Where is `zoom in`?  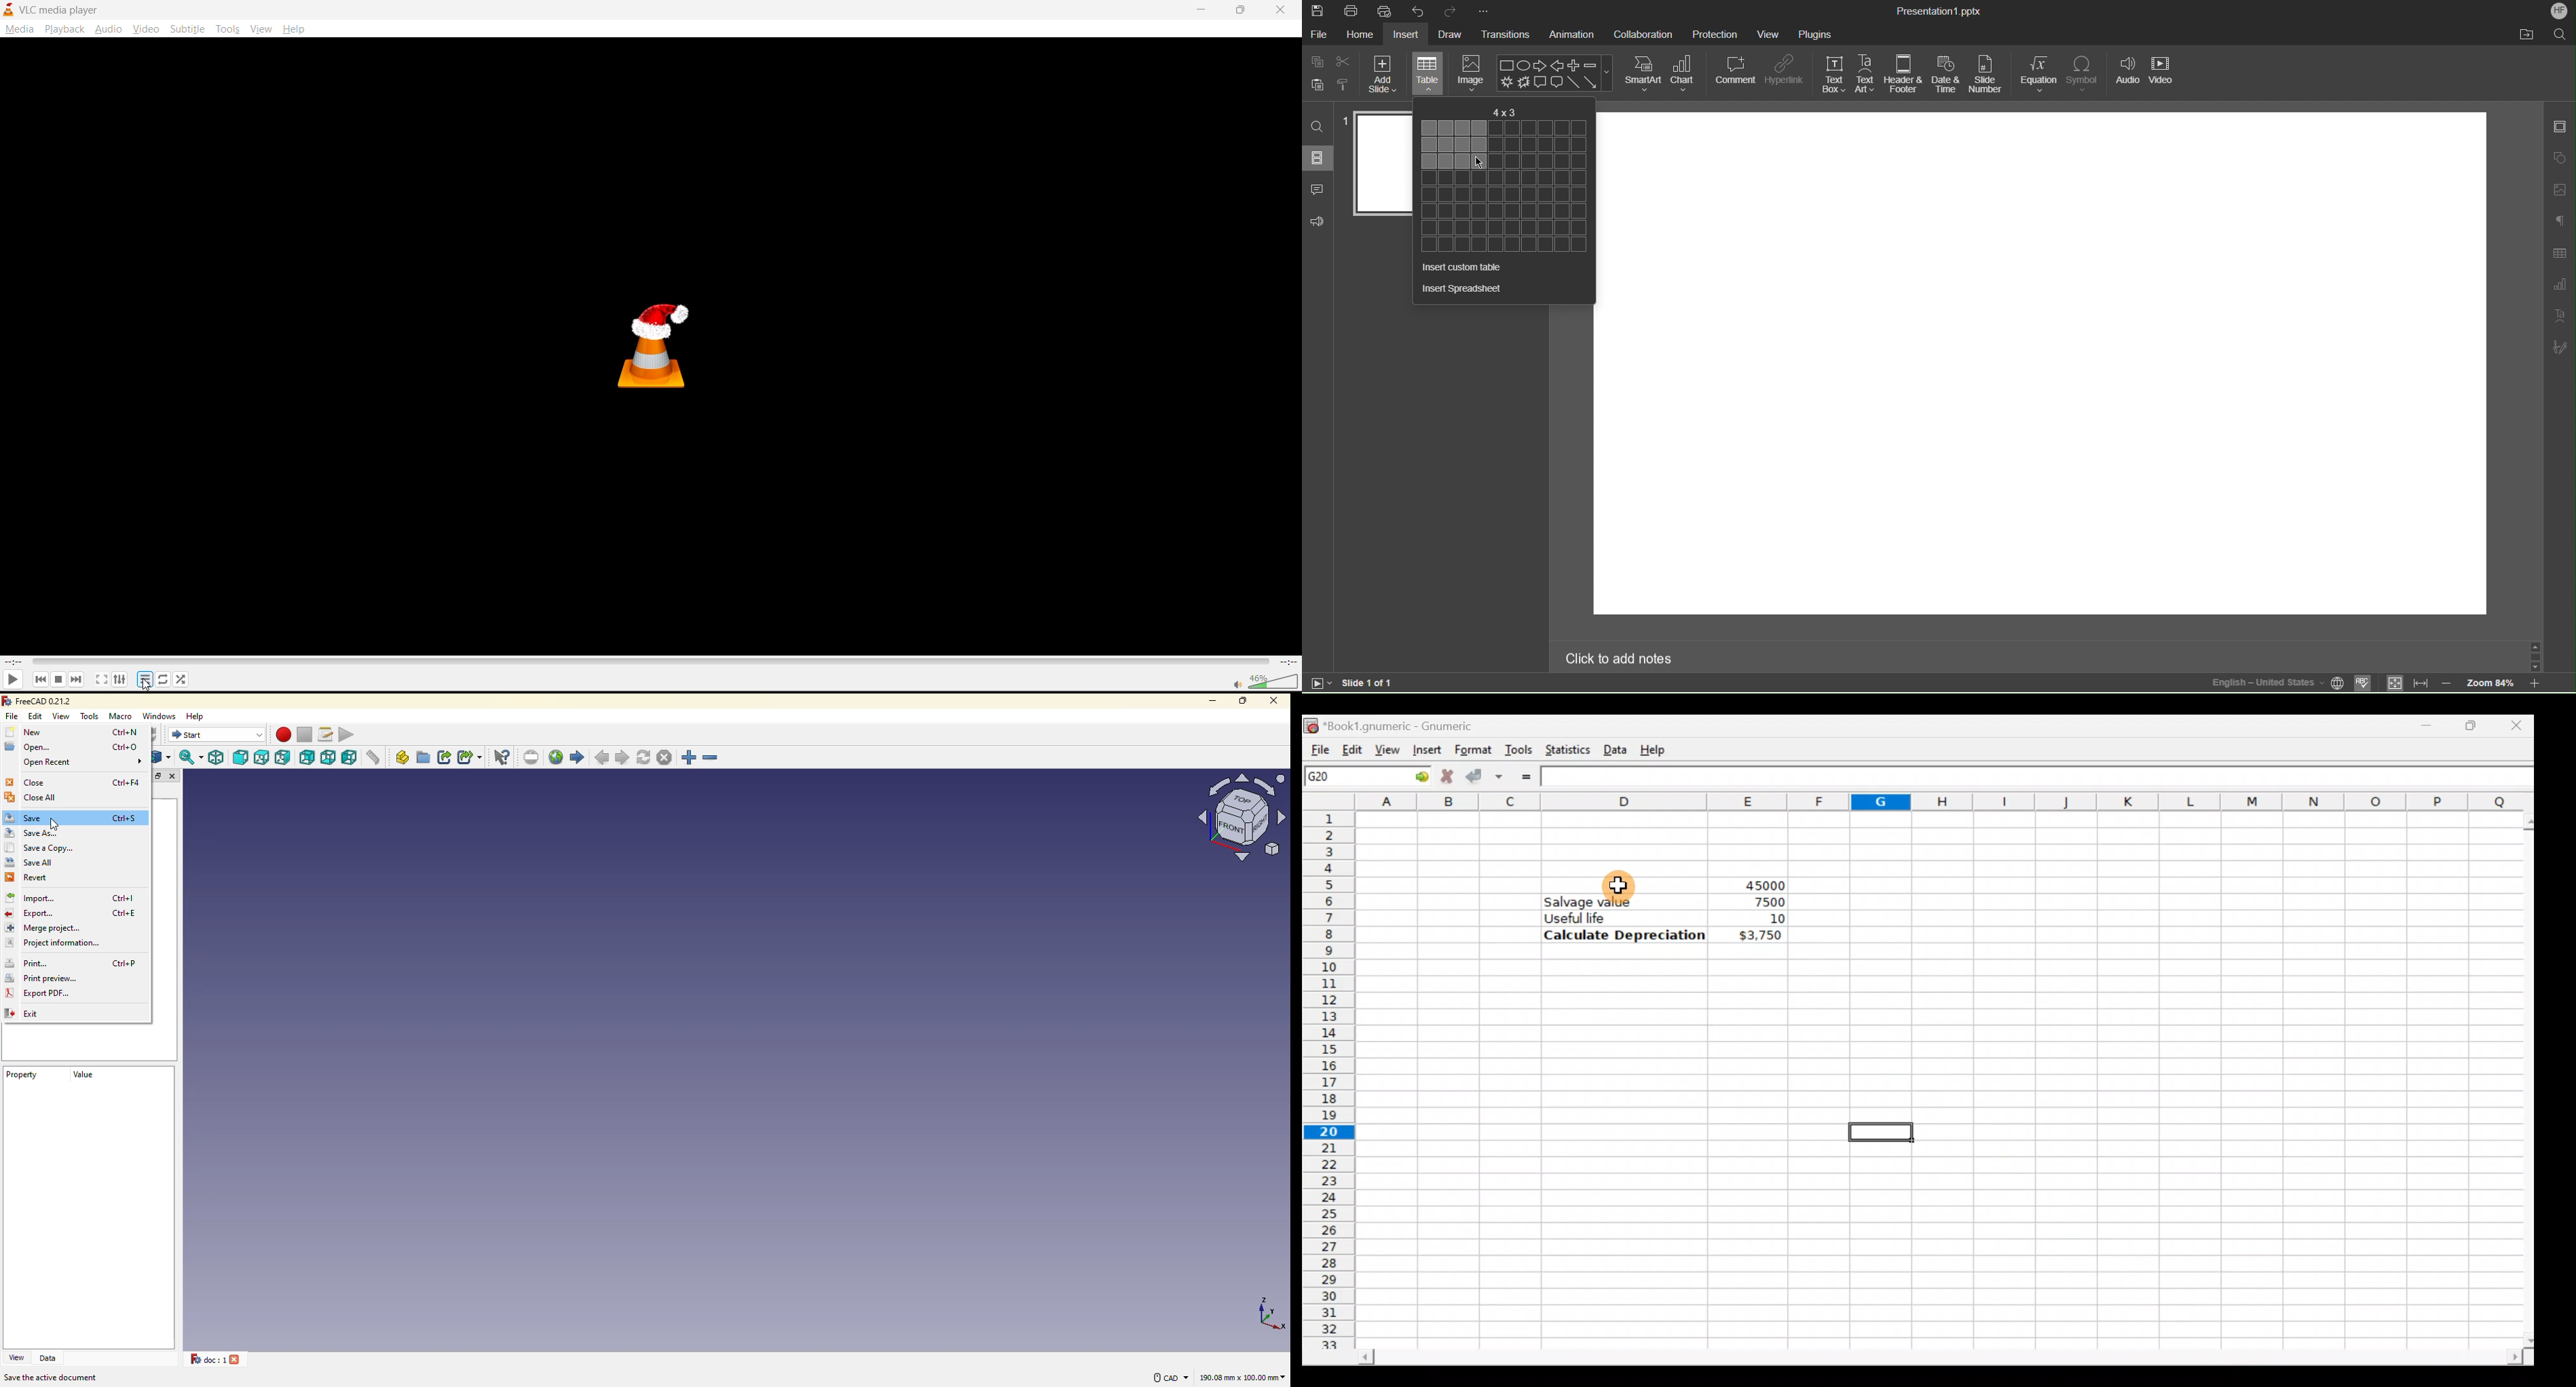
zoom in is located at coordinates (2534, 684).